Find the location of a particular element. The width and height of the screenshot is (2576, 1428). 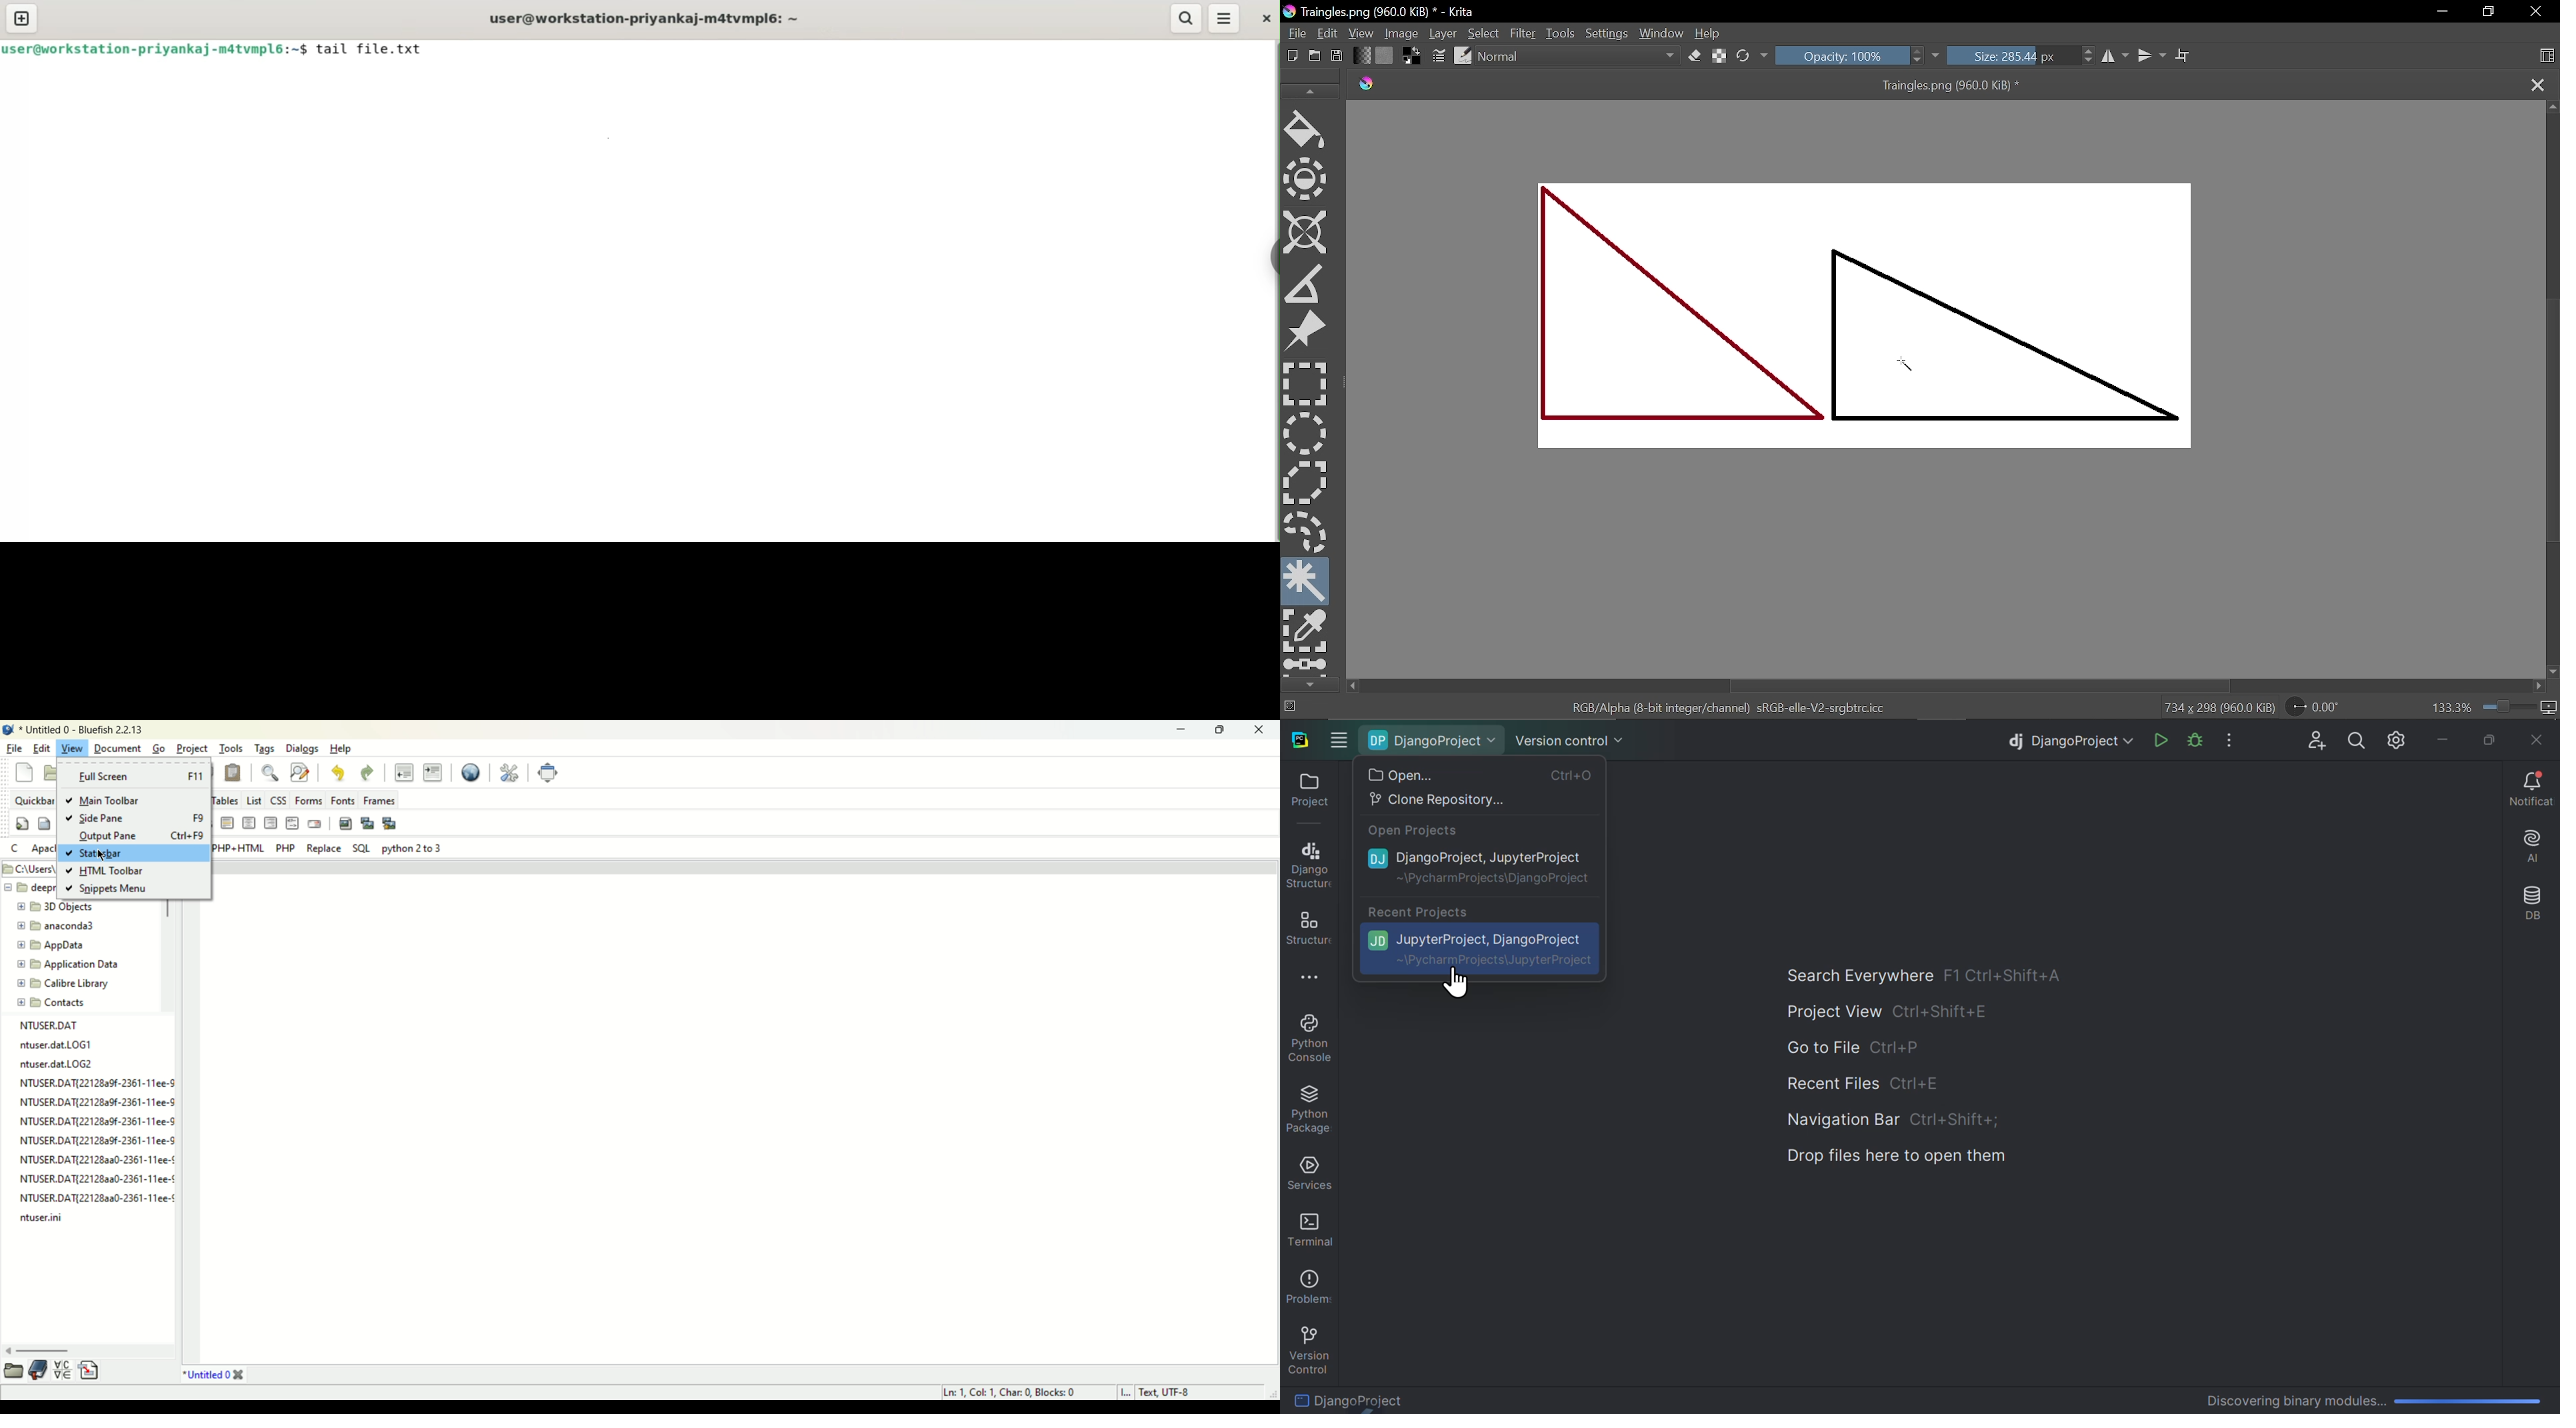

Image is located at coordinates (1402, 32).